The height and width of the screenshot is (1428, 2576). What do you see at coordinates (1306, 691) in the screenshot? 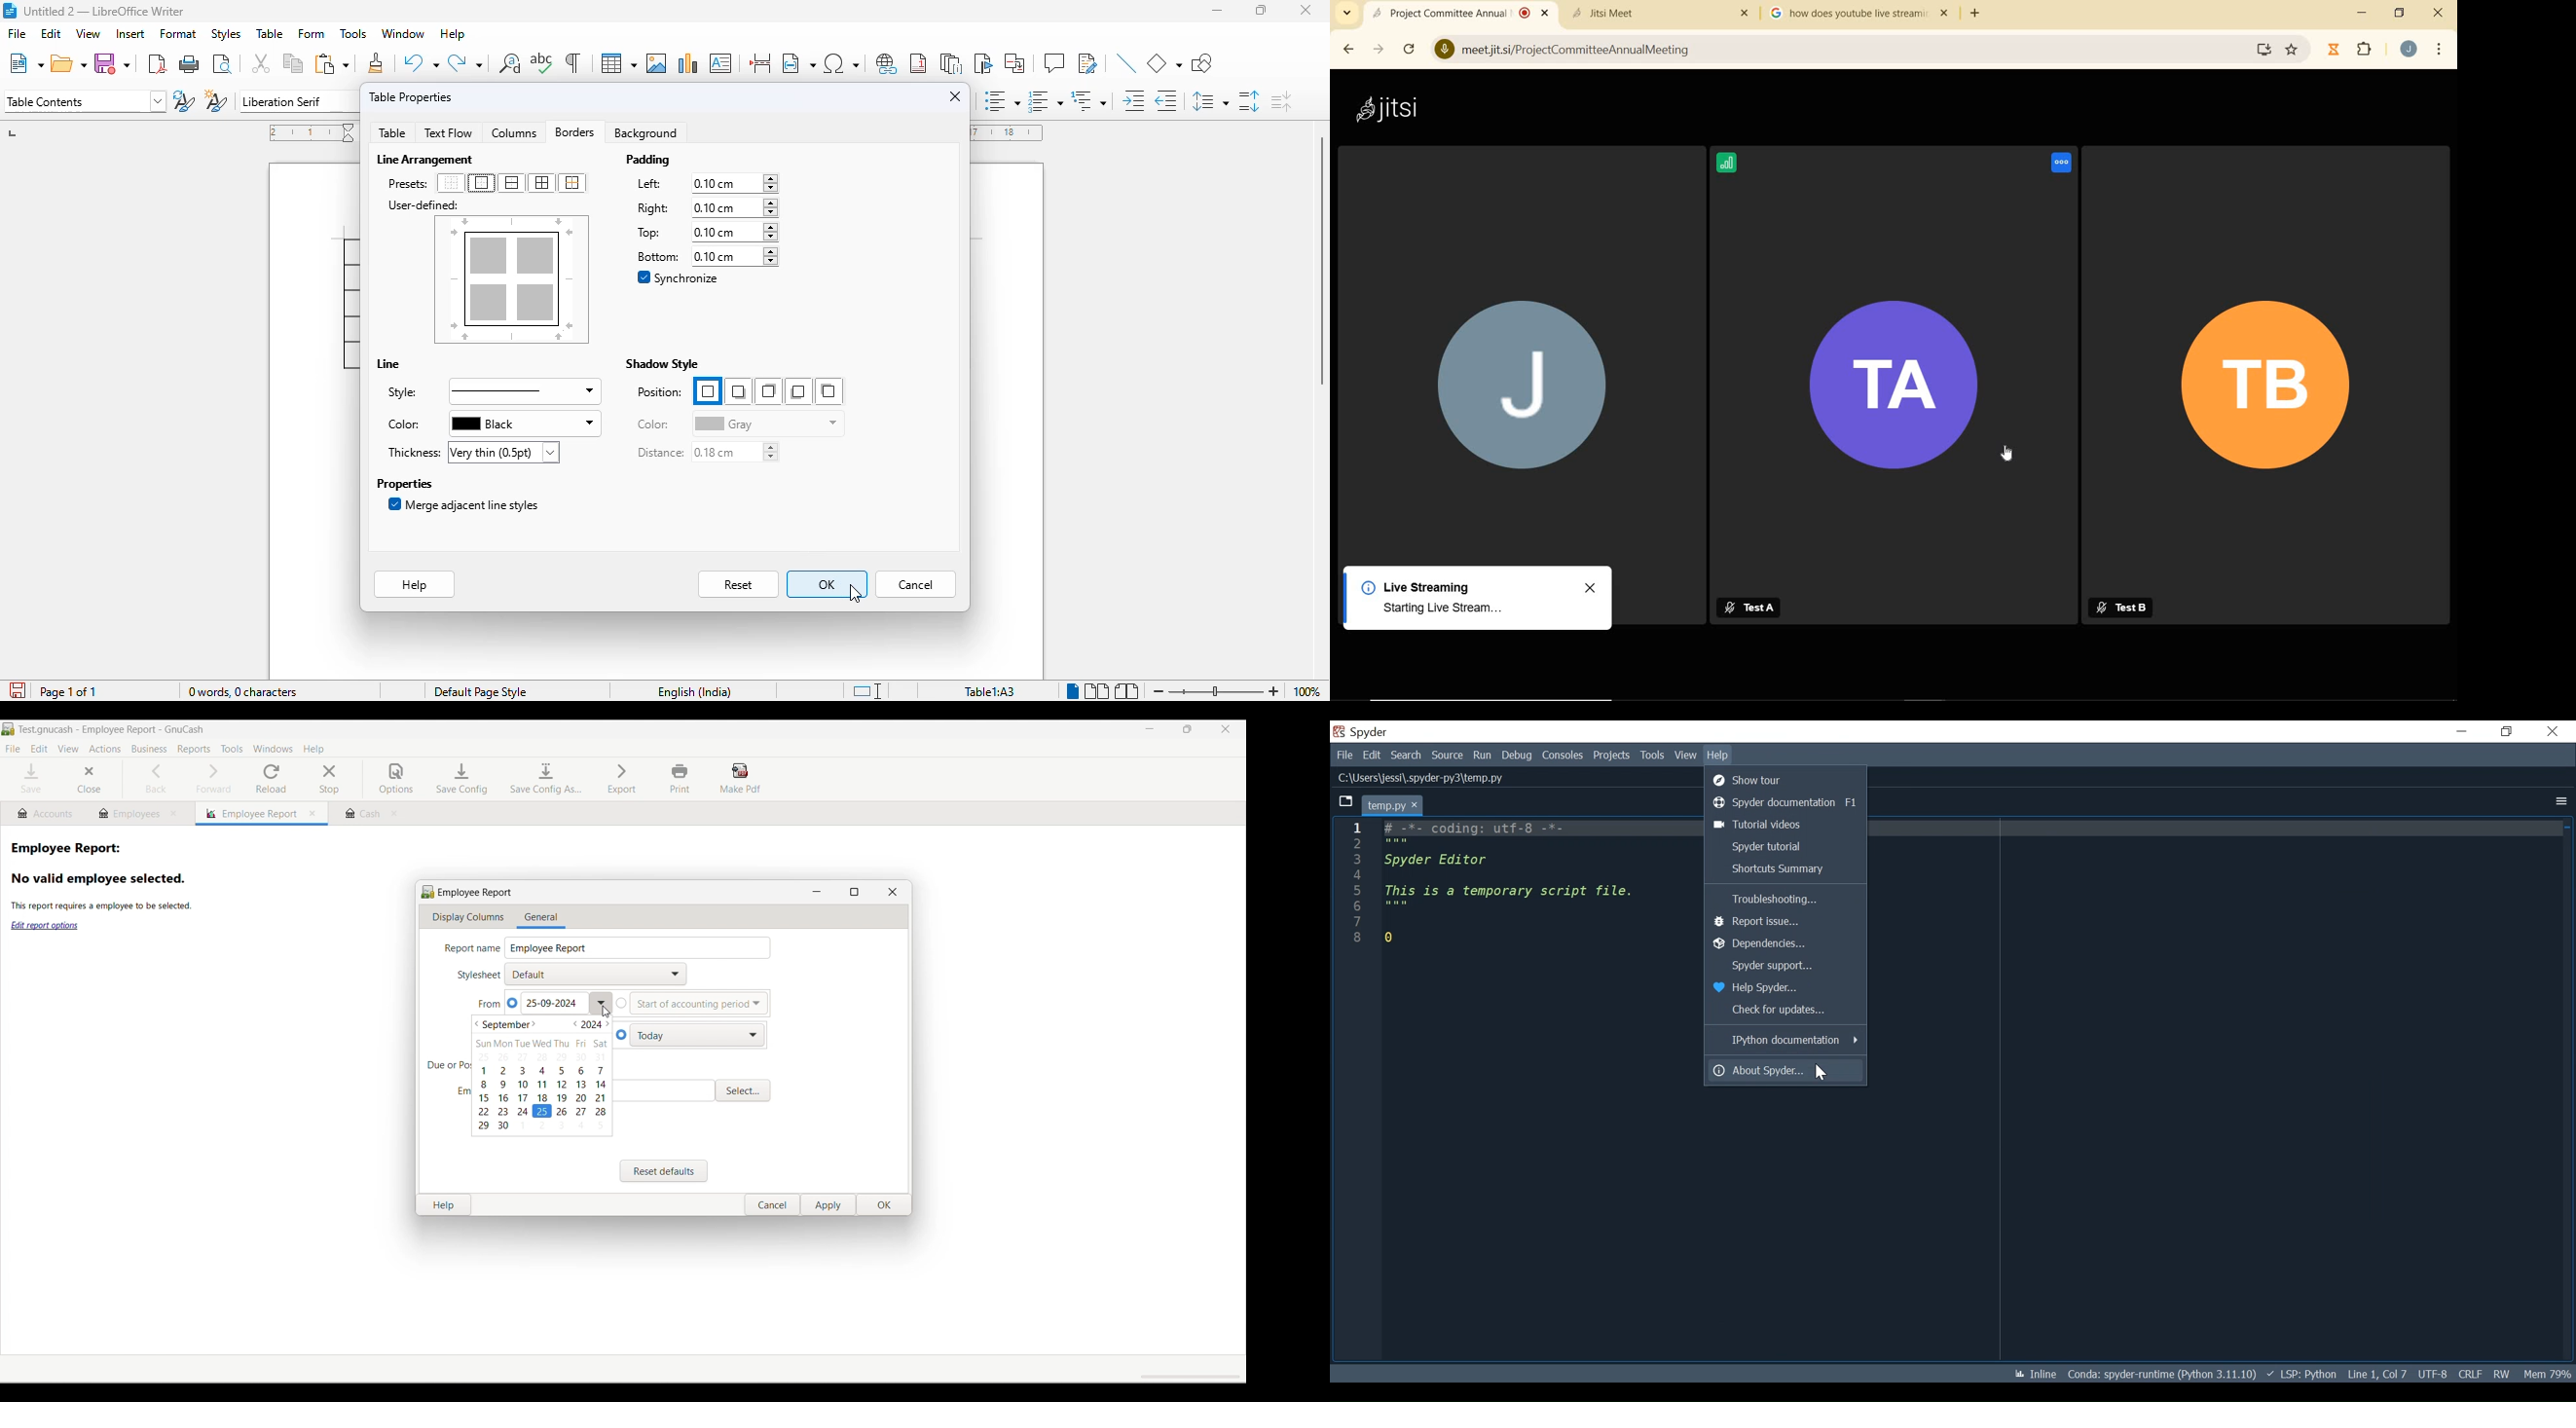
I see `zoom factor` at bounding box center [1306, 691].